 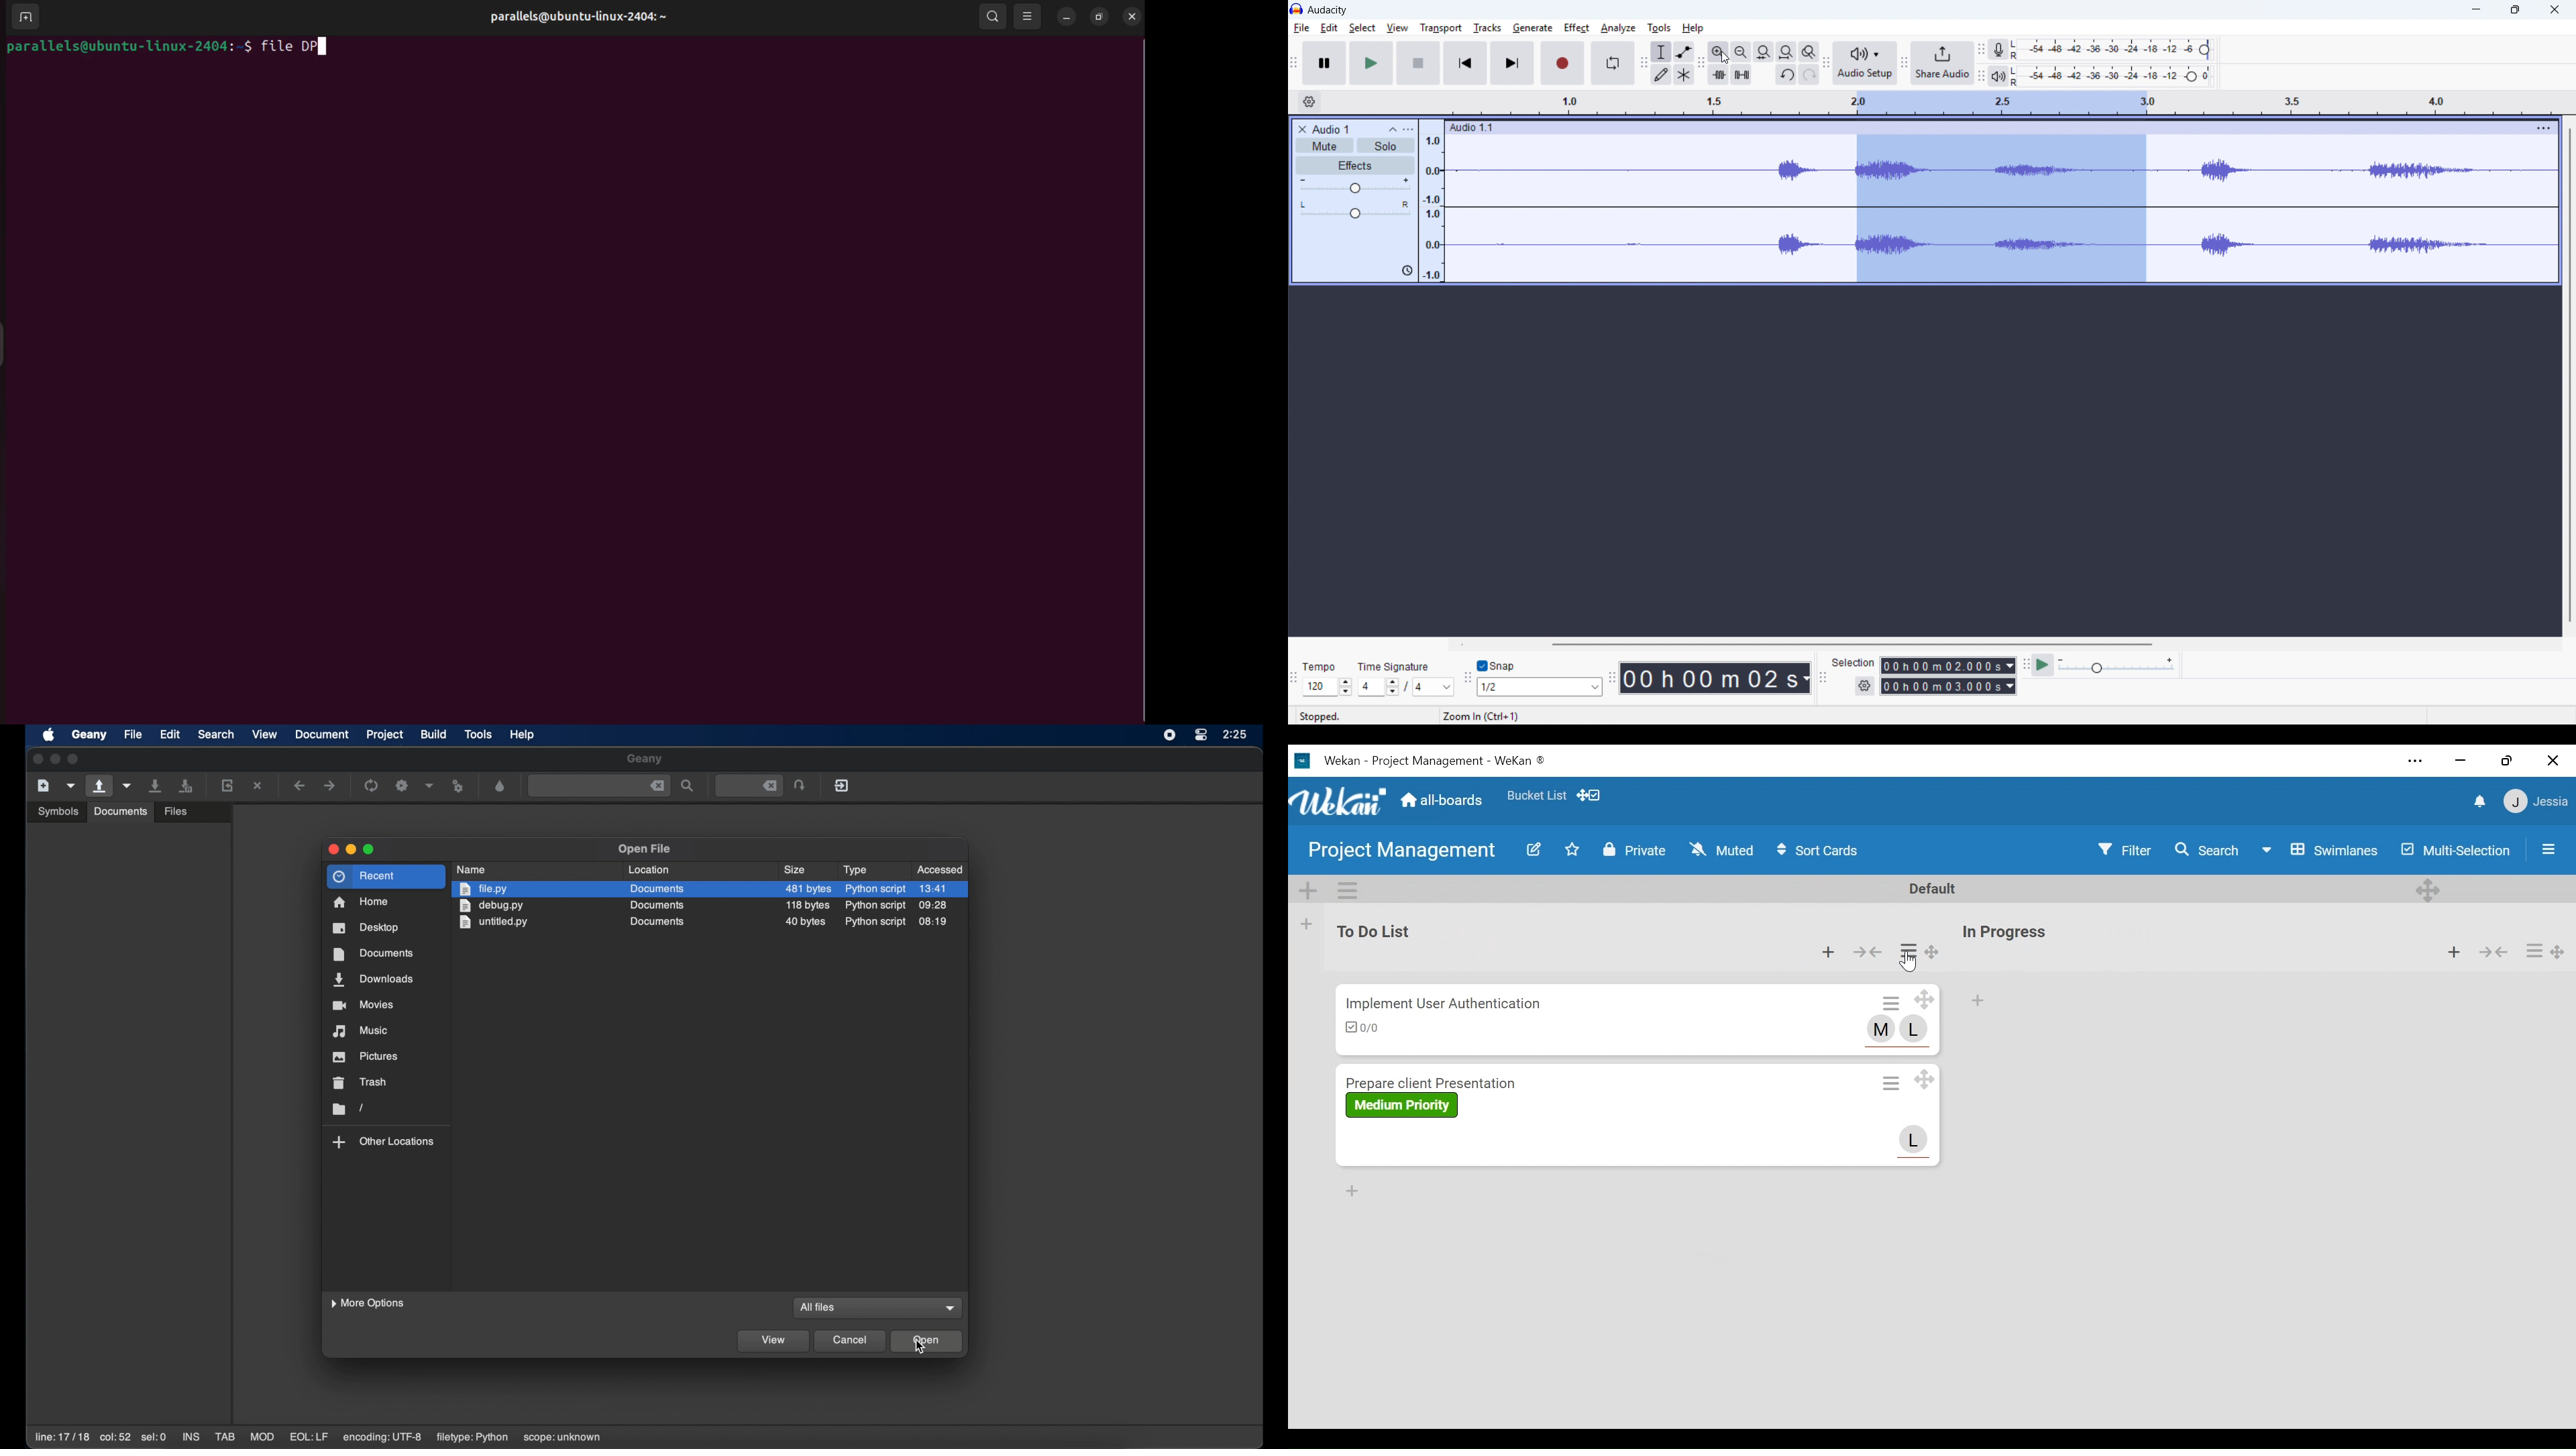 I want to click on Close, so click(x=2553, y=9).